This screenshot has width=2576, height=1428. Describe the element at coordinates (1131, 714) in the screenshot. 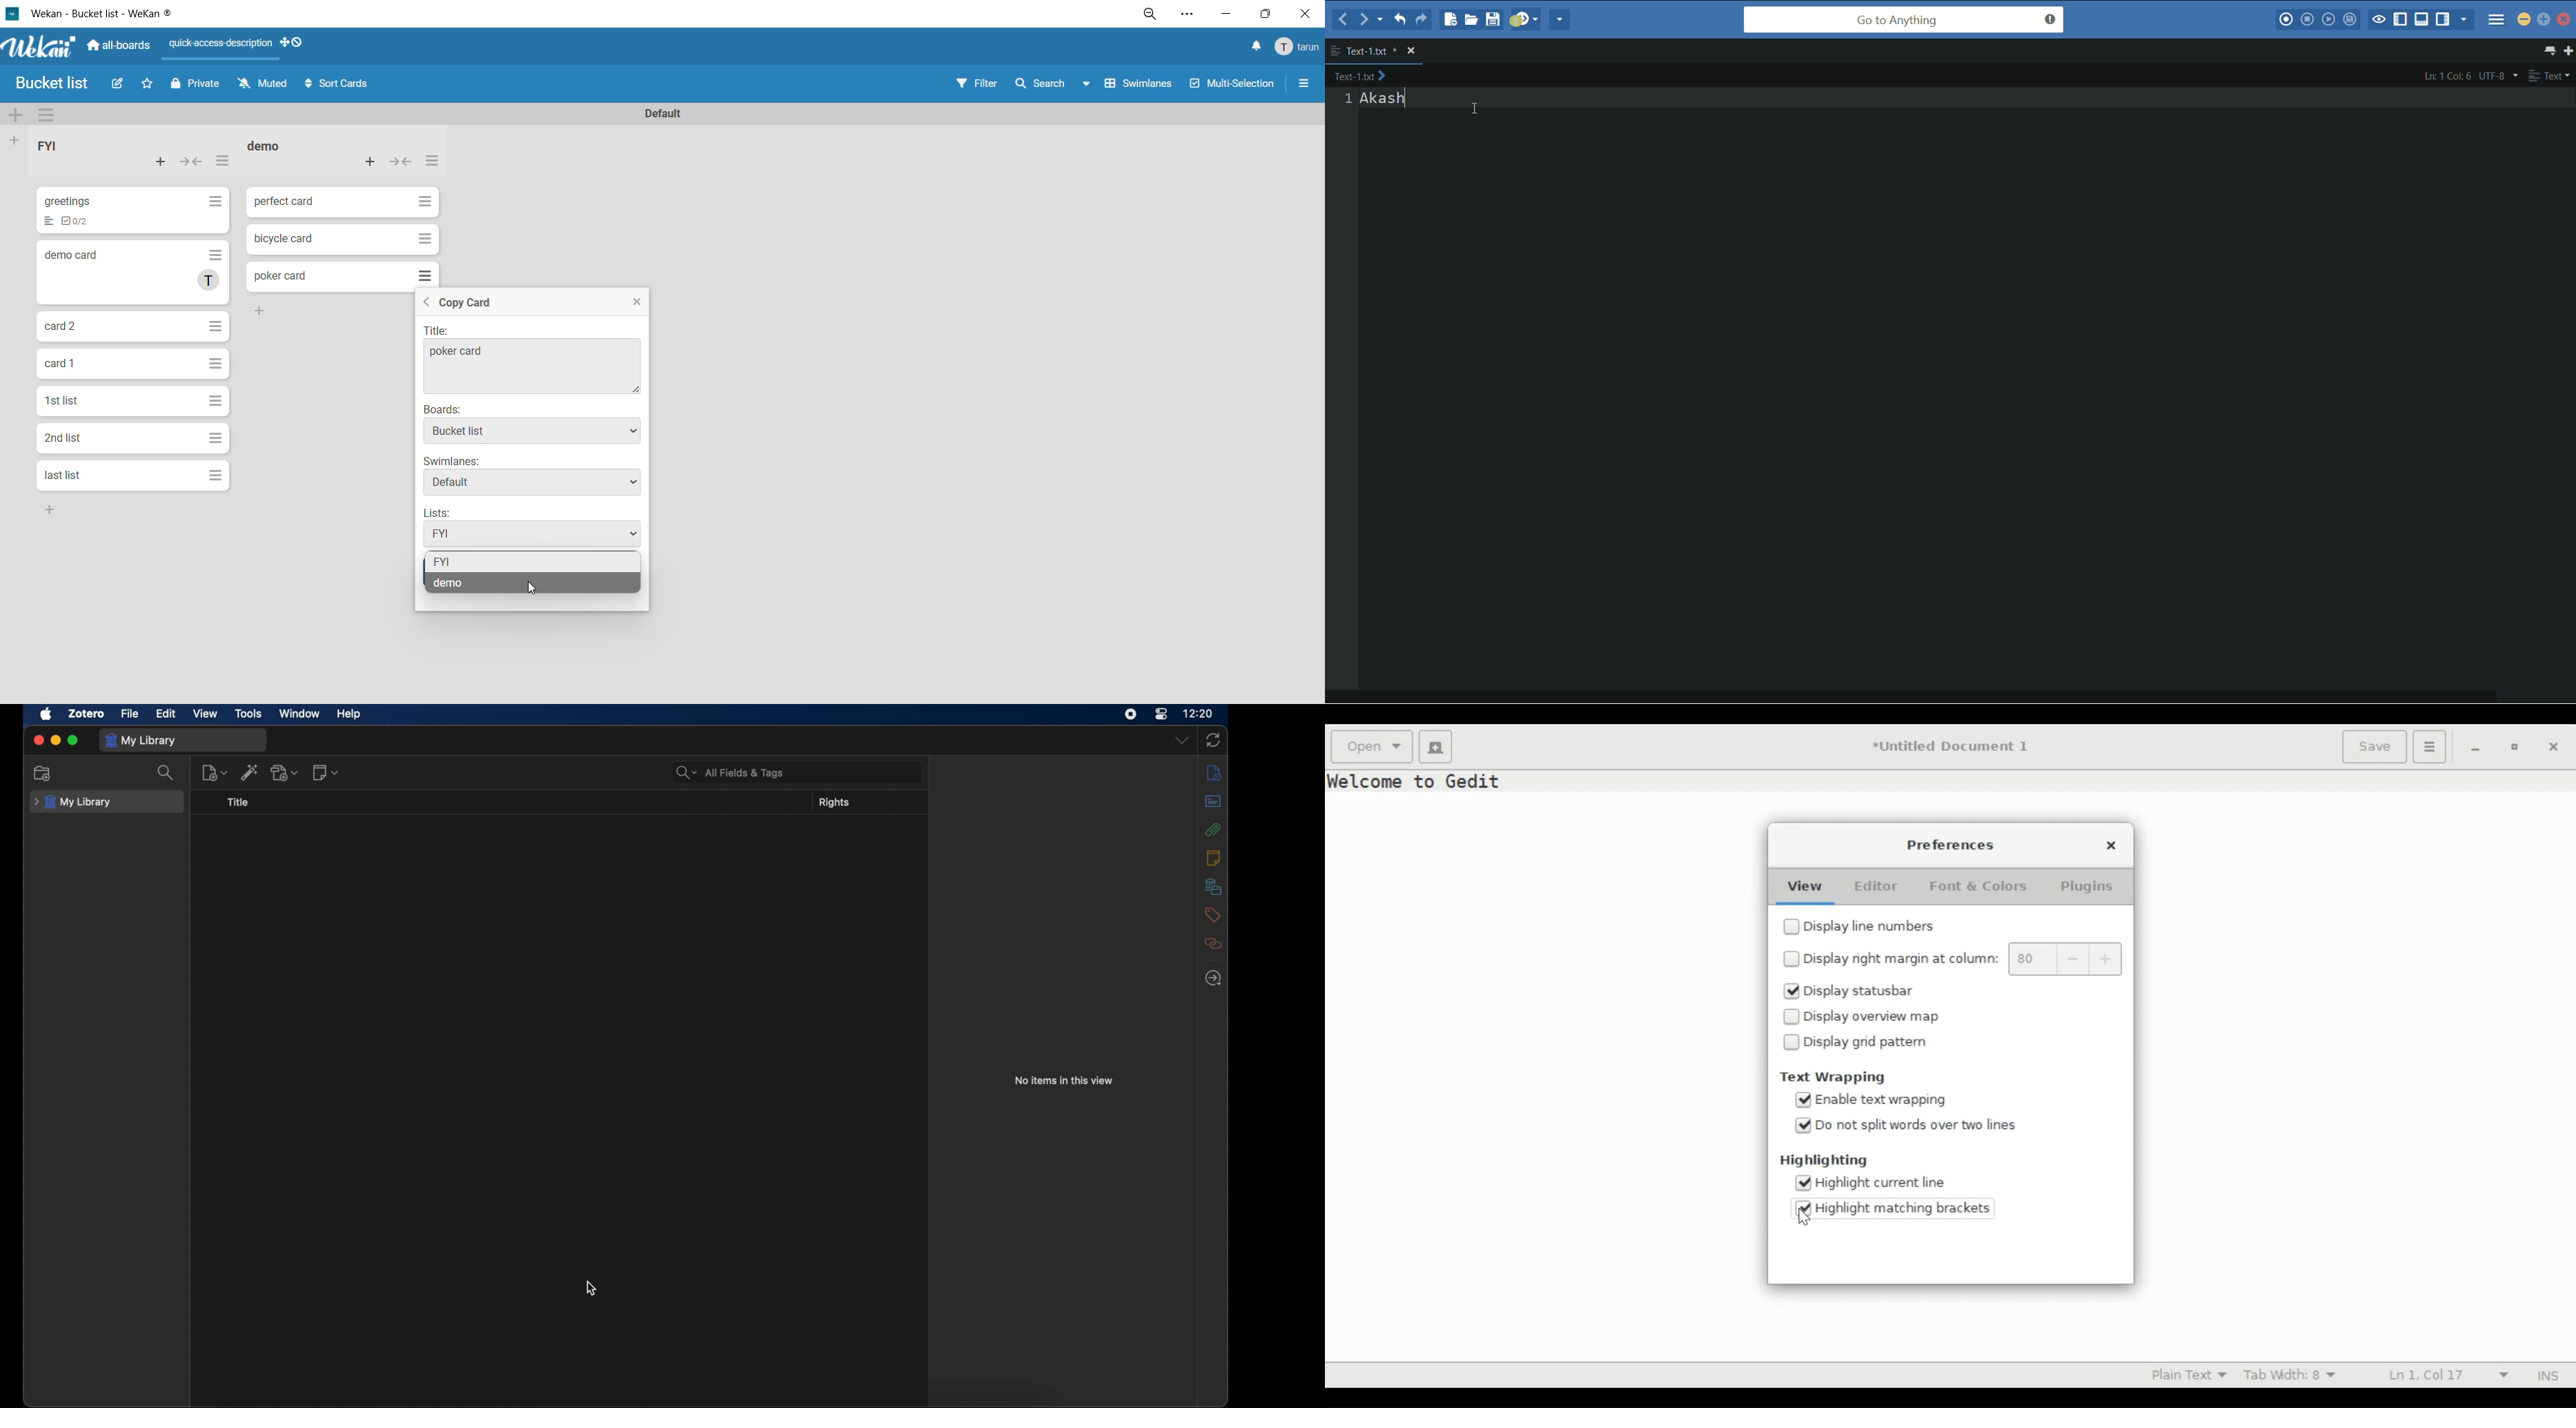

I see `screen recorder` at that location.